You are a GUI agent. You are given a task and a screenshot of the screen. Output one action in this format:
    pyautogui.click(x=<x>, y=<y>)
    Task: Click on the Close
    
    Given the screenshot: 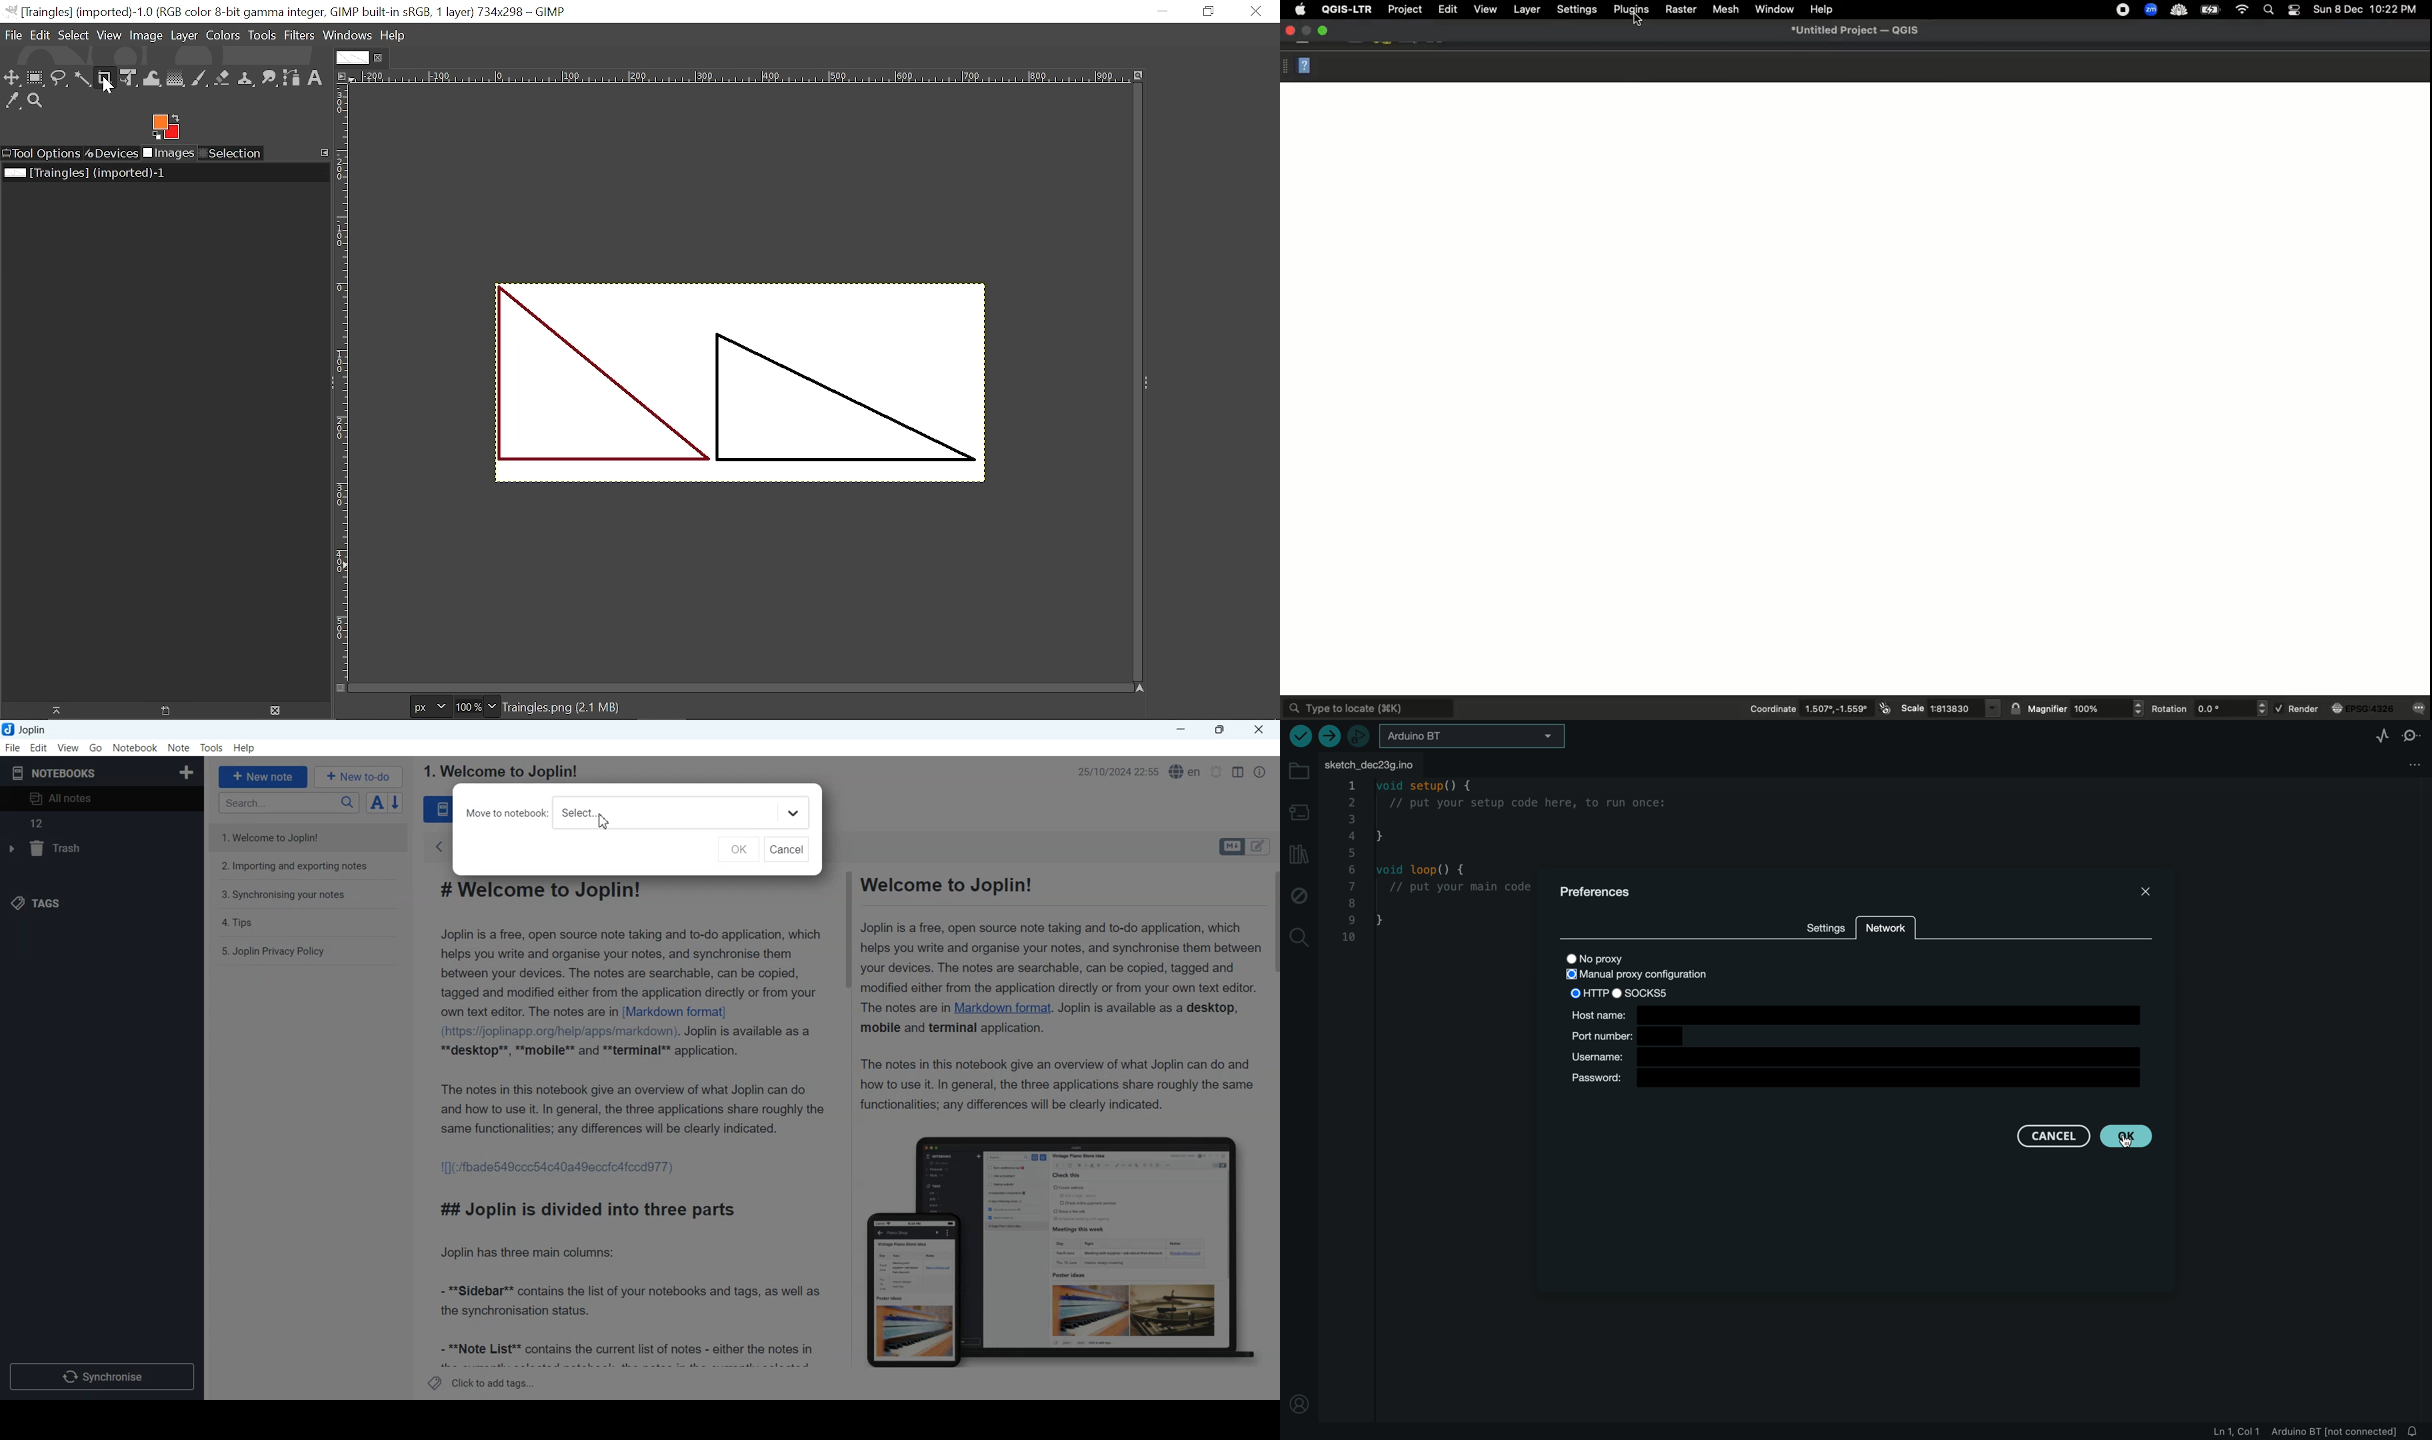 What is the action you would take?
    pyautogui.click(x=1302, y=65)
    